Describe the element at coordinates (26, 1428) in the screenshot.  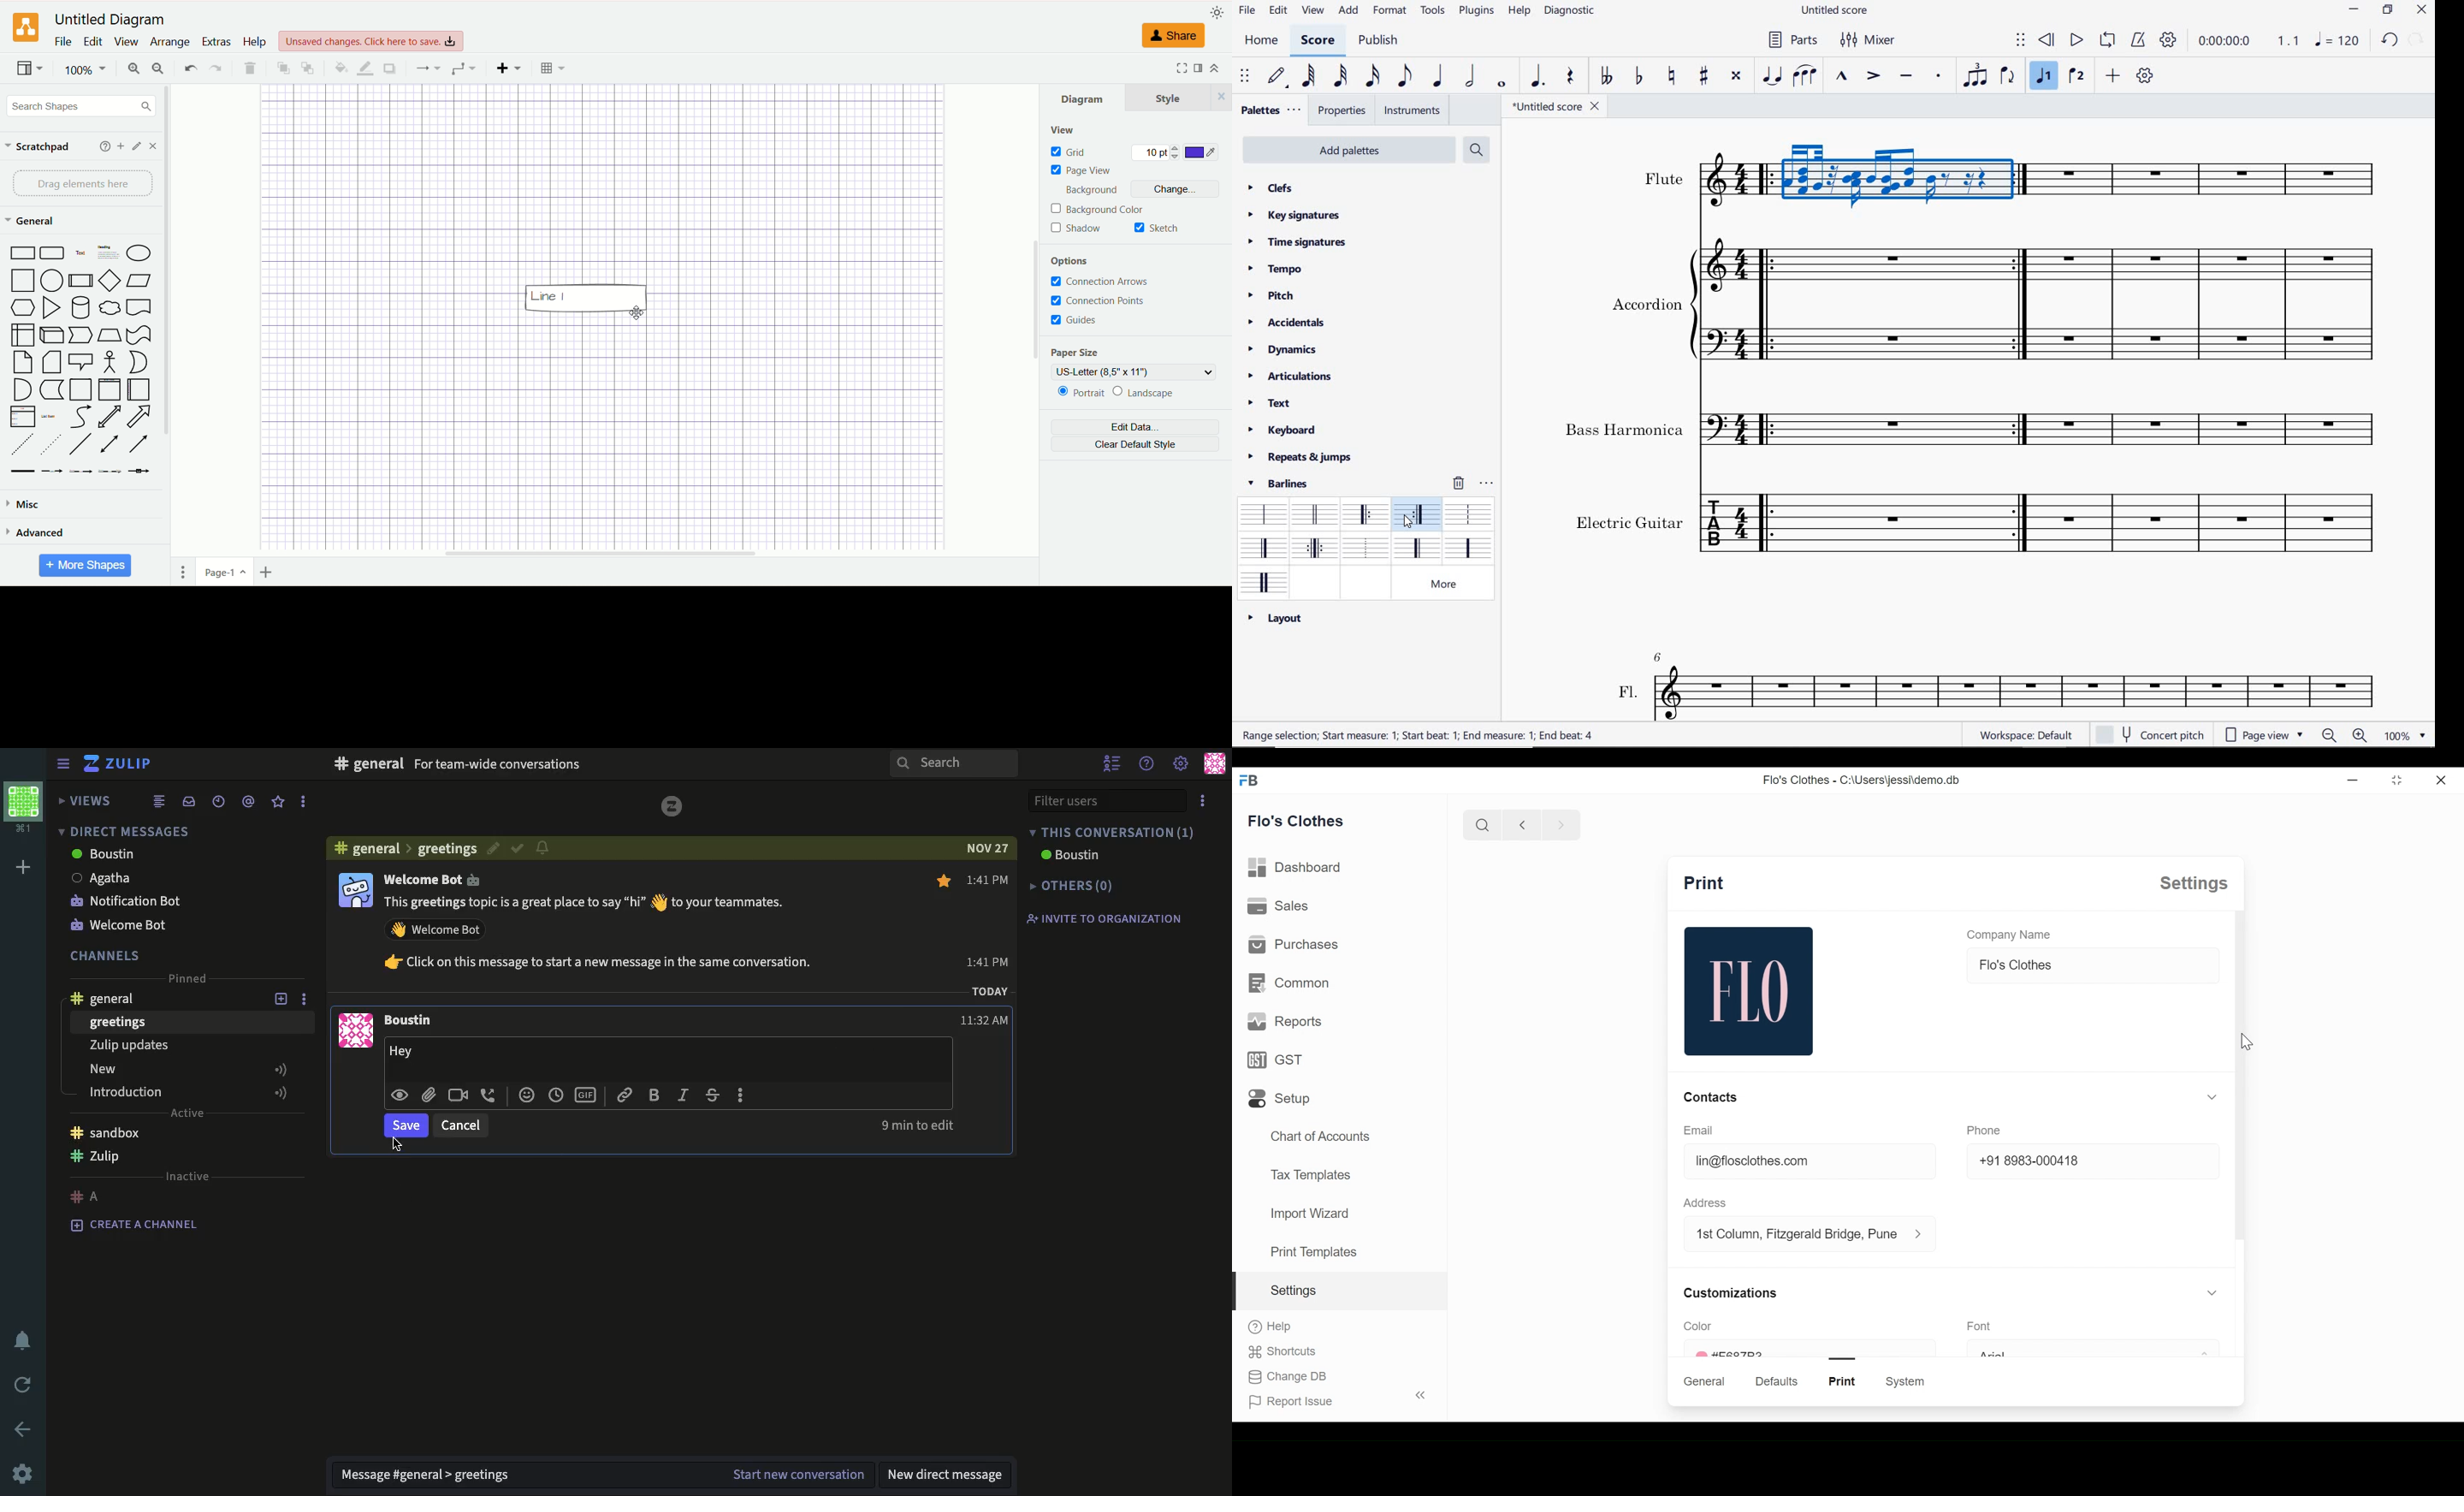
I see `back` at that location.